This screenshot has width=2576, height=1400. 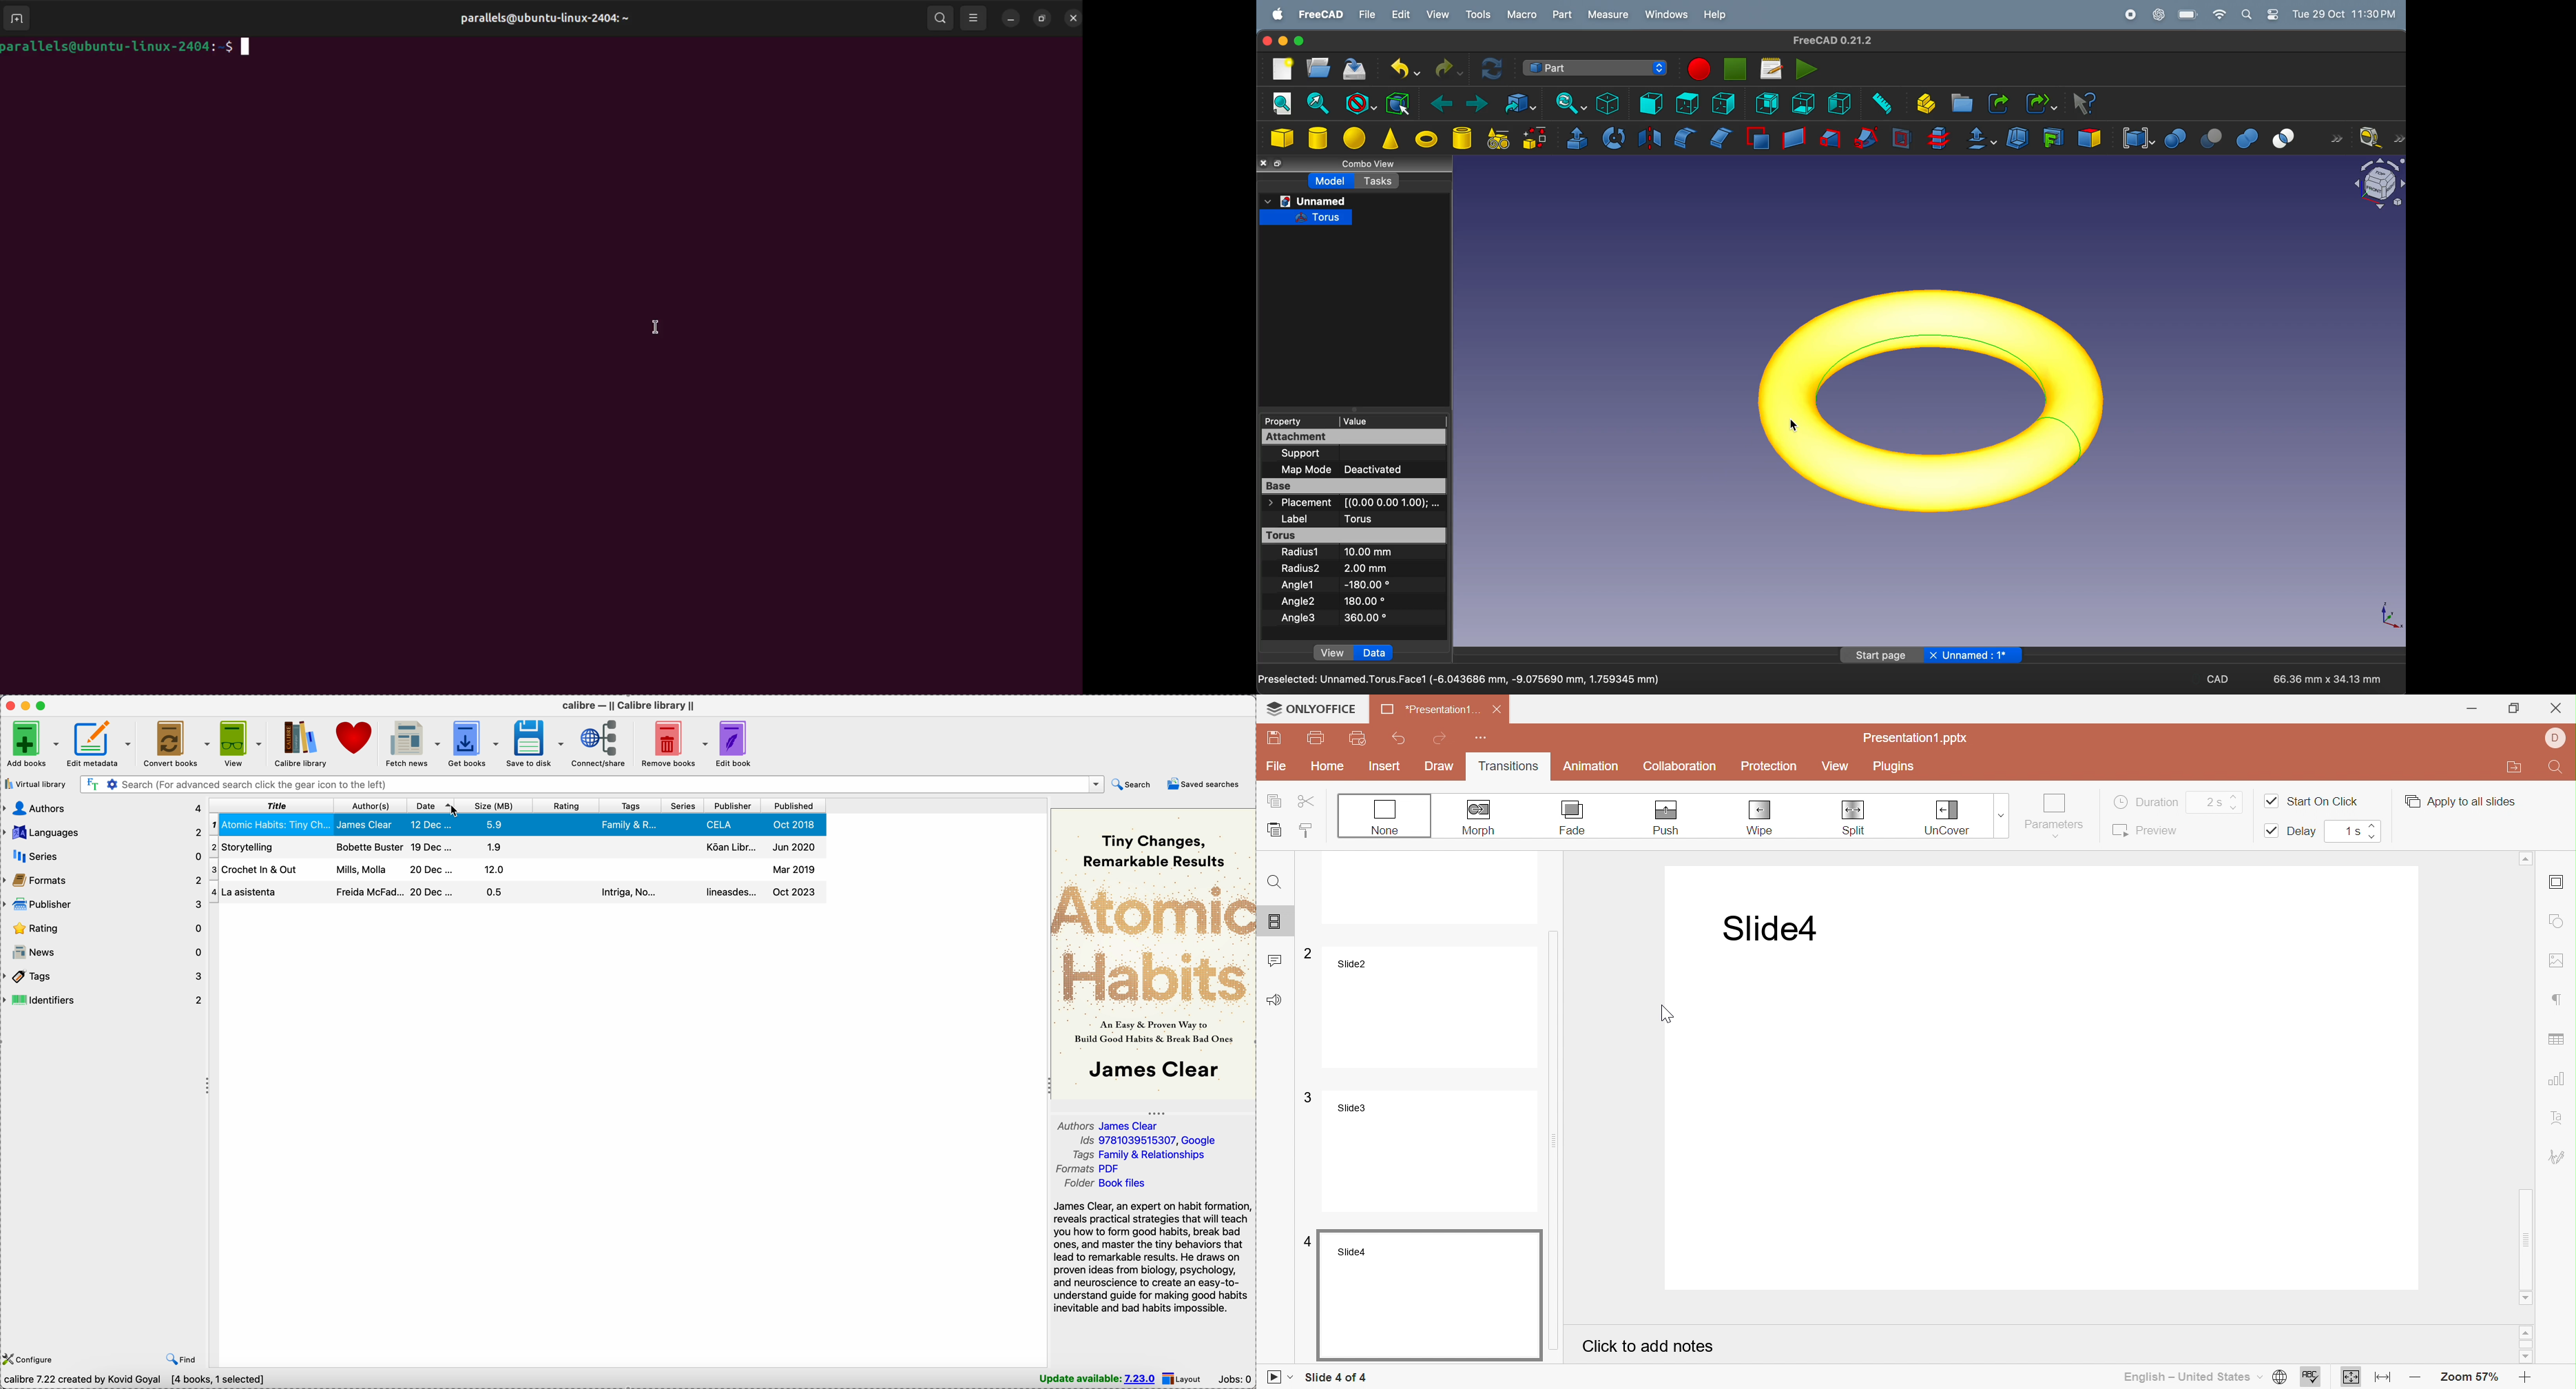 What do you see at coordinates (1300, 568) in the screenshot?
I see `Radius 2` at bounding box center [1300, 568].